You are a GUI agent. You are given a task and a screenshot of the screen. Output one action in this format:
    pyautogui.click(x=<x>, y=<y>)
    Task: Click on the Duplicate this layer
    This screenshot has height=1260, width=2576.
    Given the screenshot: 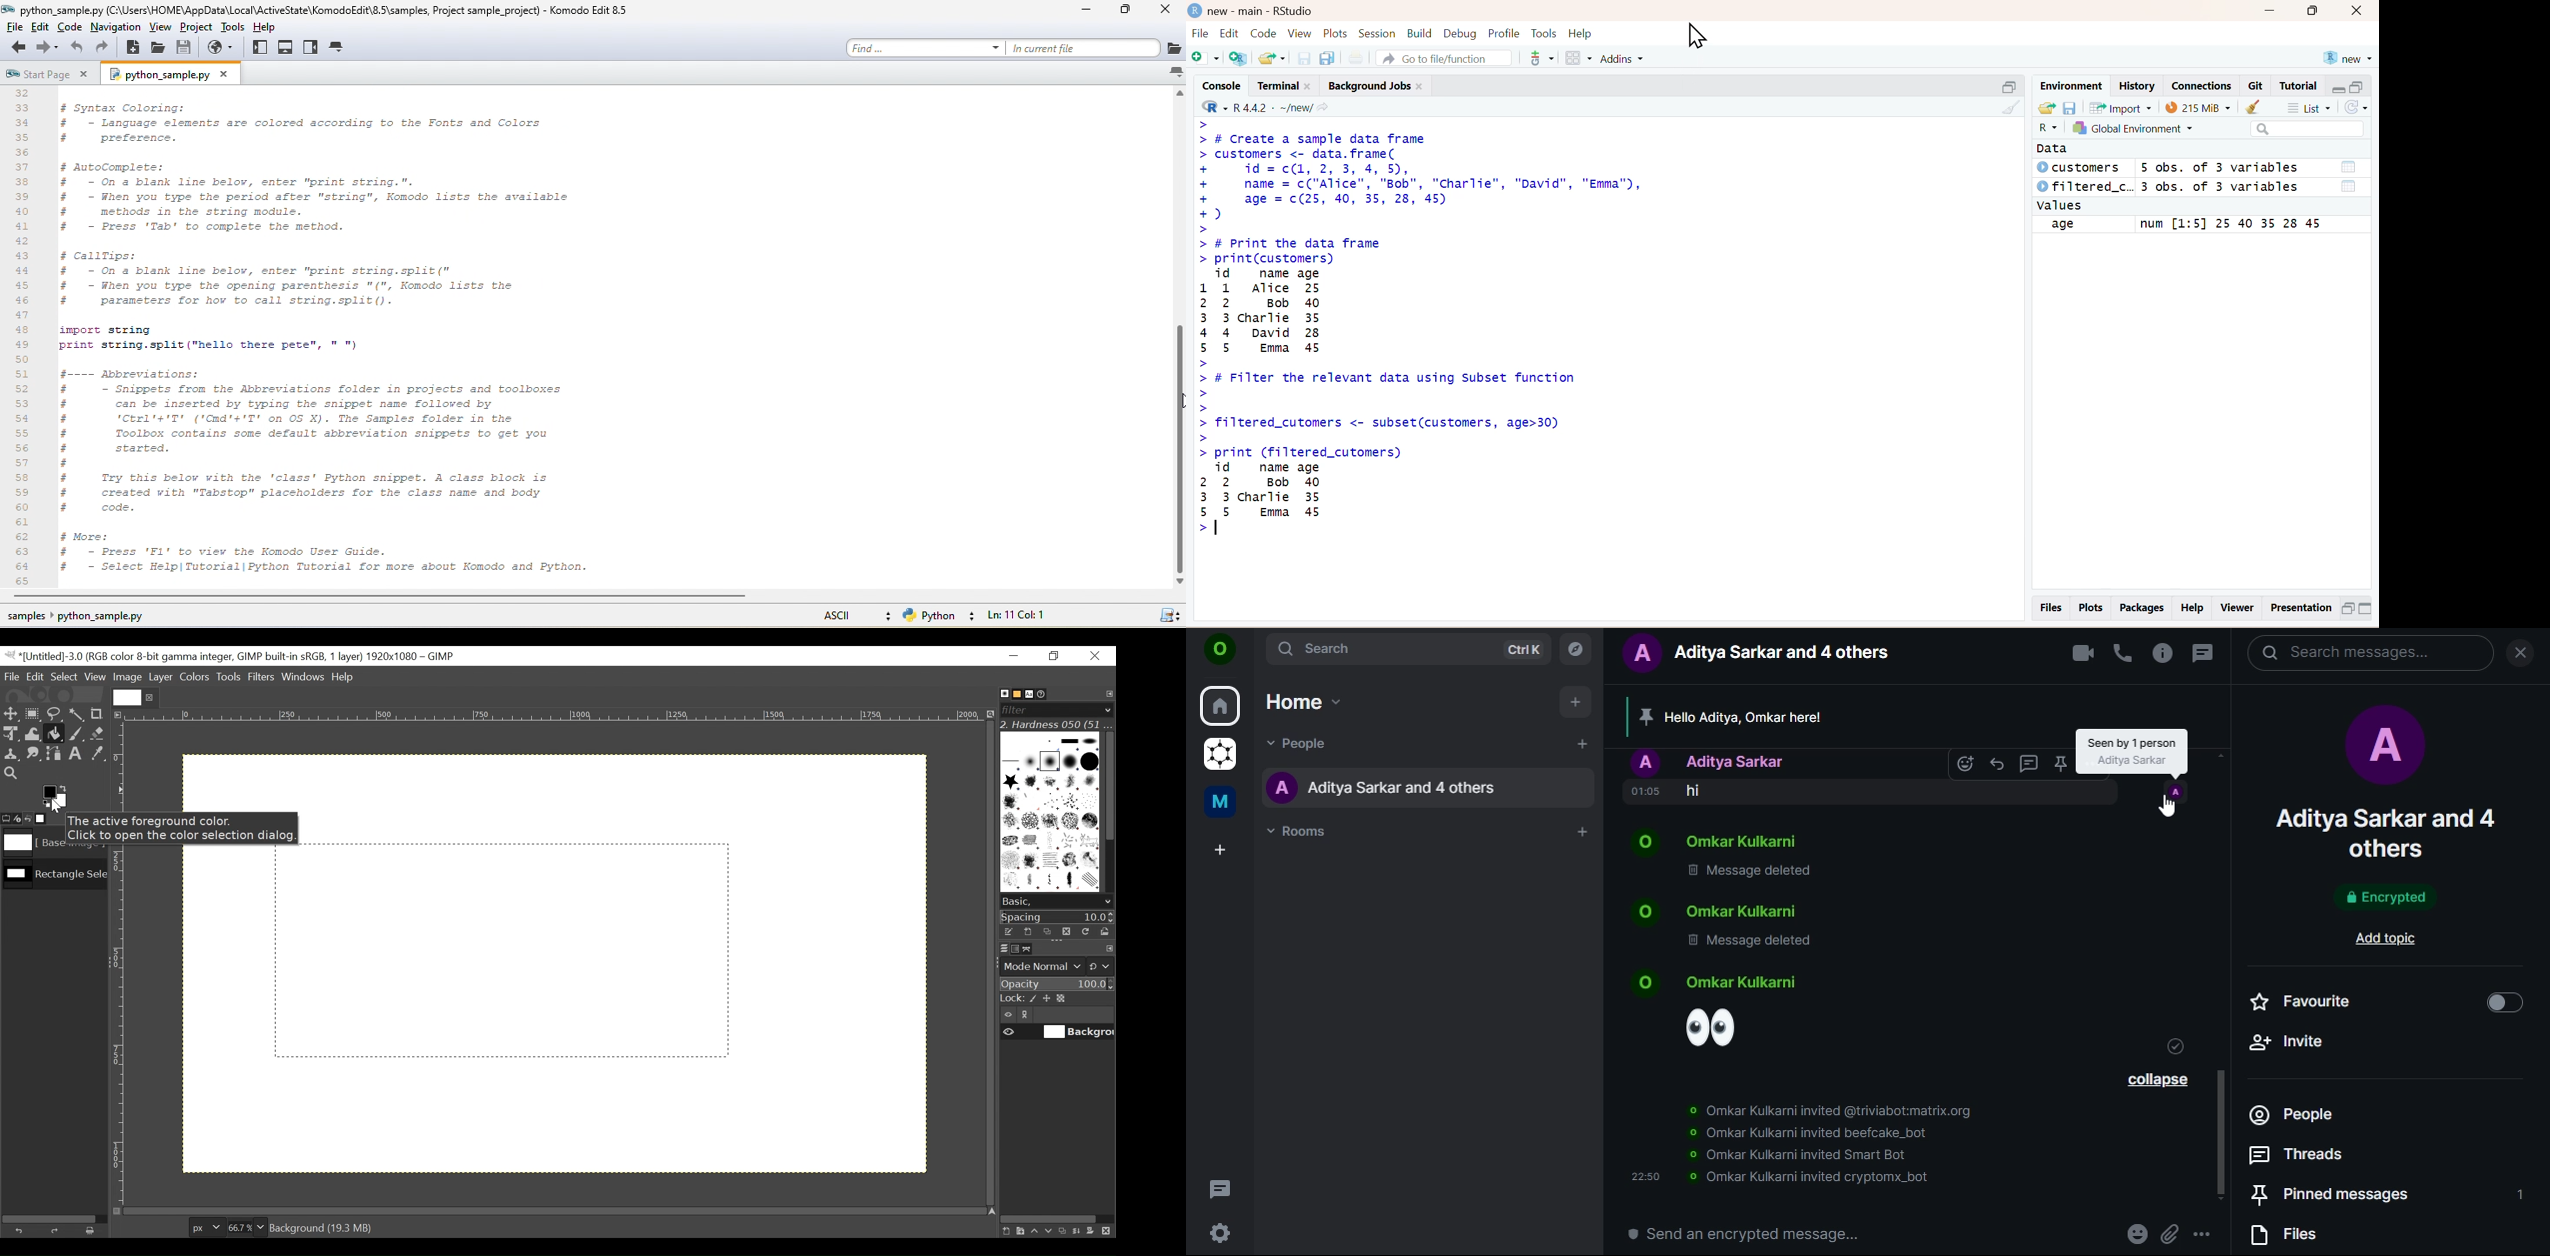 What is the action you would take?
    pyautogui.click(x=1065, y=1231)
    